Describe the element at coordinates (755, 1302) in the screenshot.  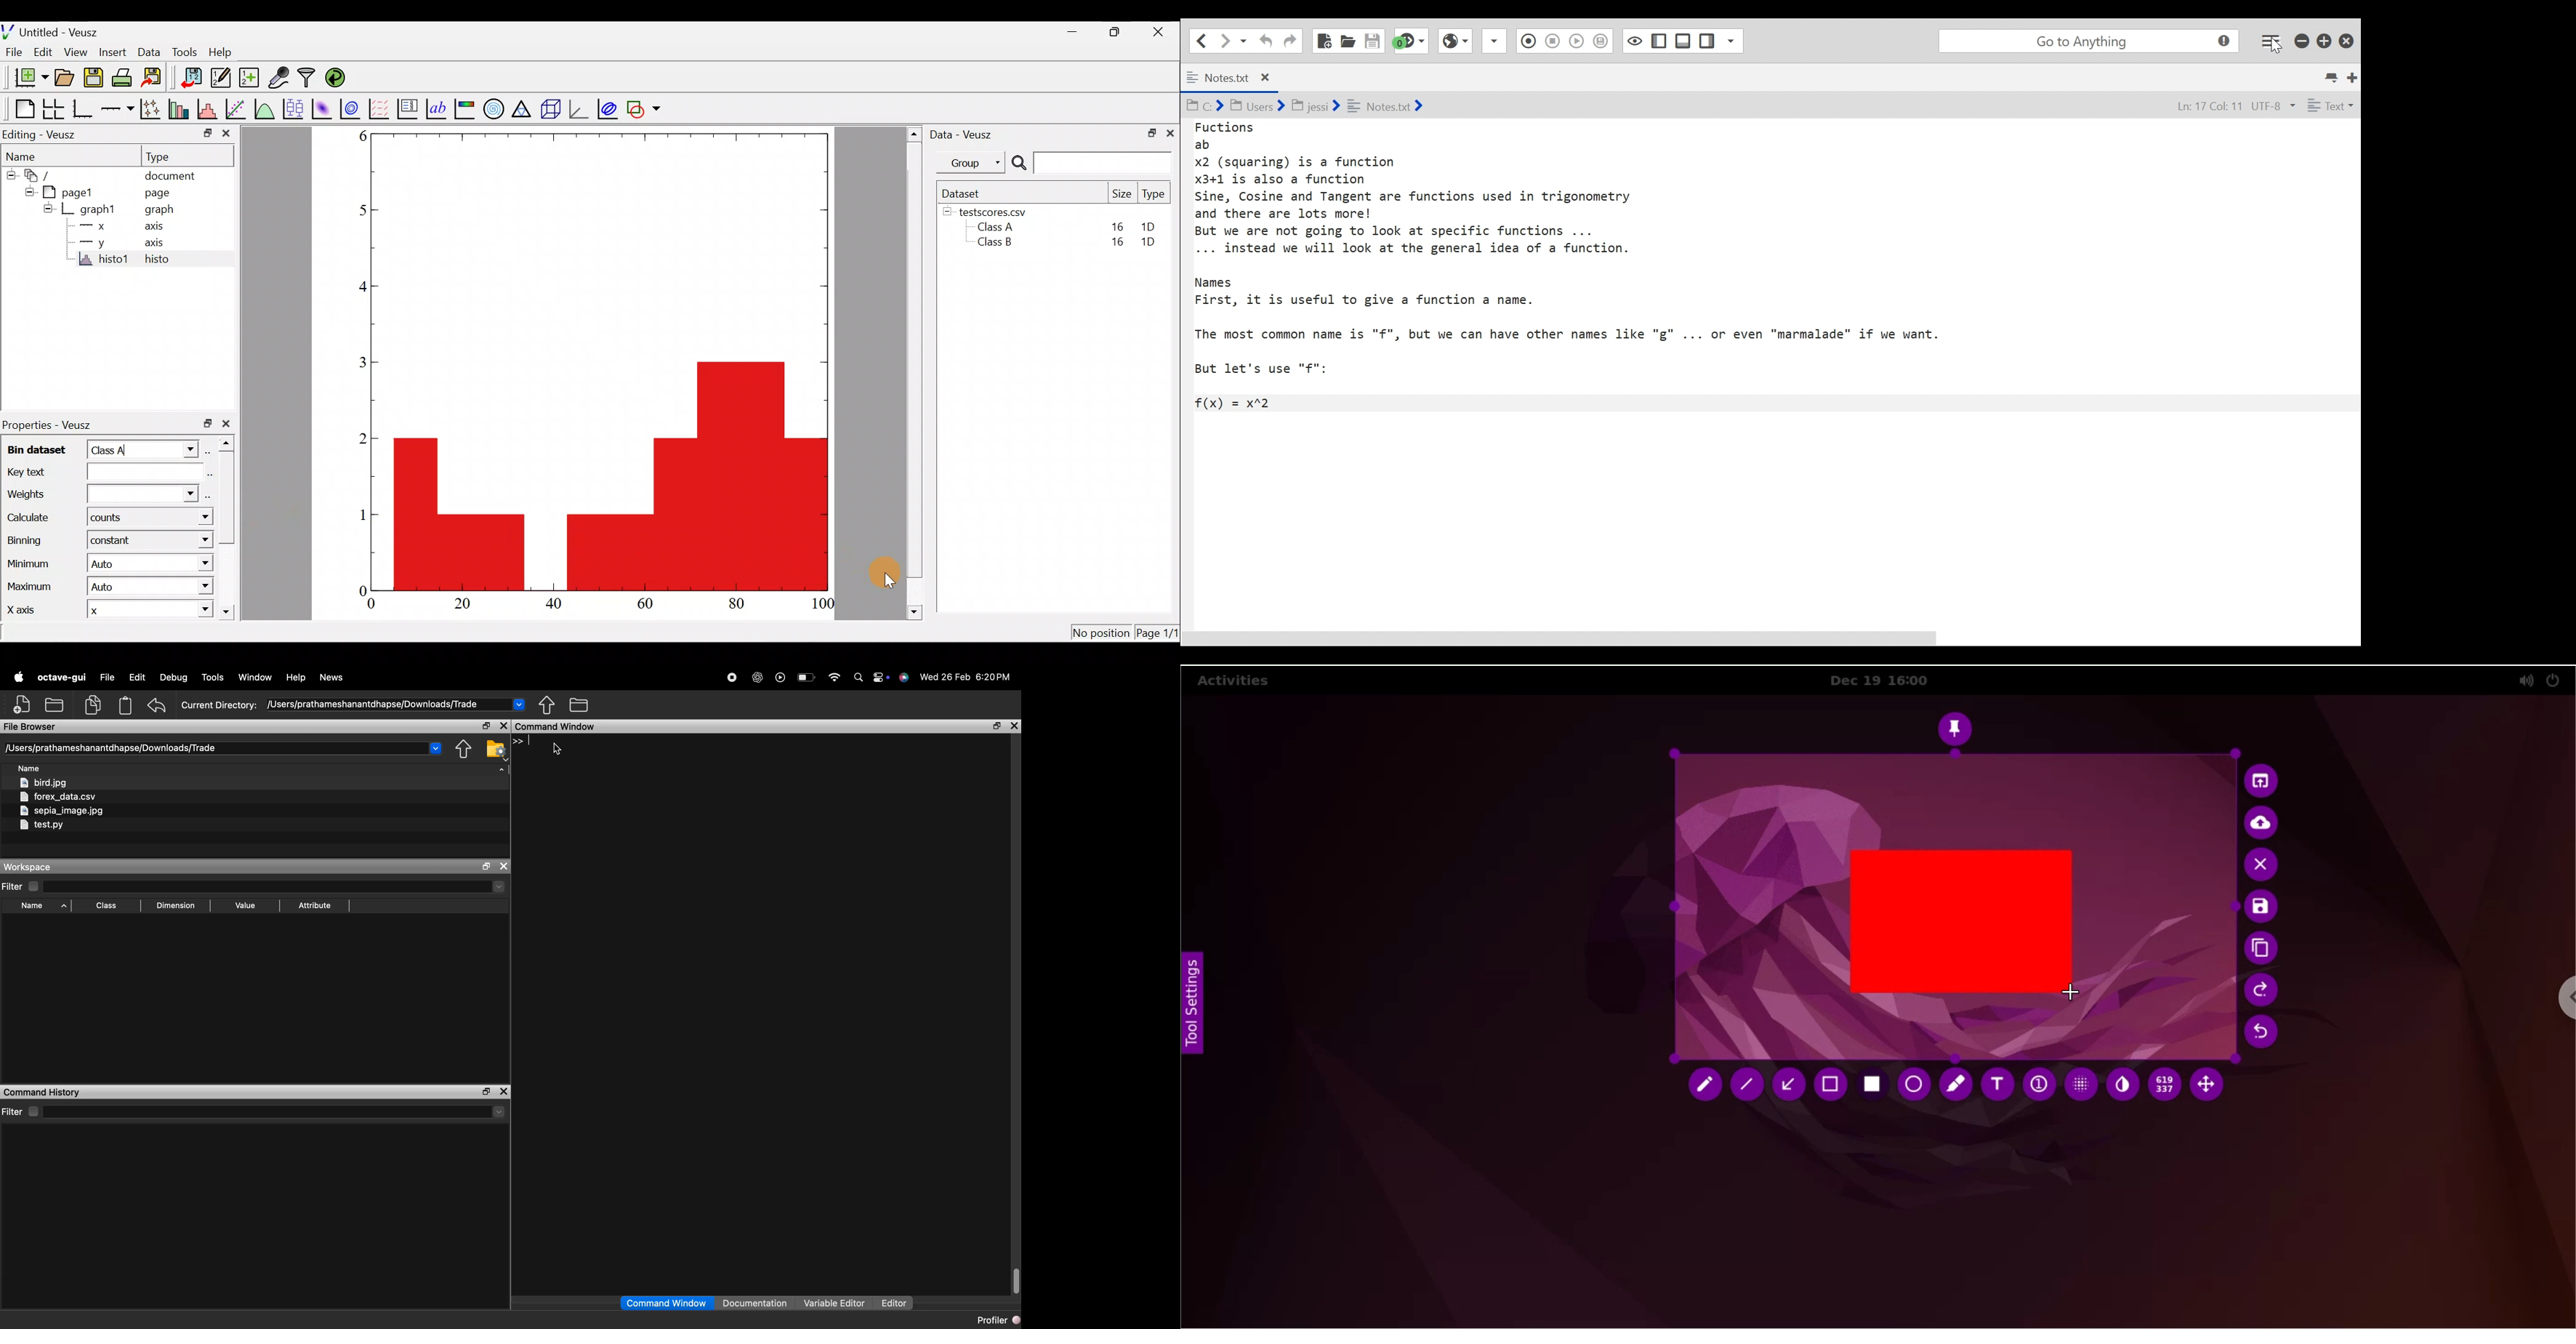
I see `Documentation` at that location.